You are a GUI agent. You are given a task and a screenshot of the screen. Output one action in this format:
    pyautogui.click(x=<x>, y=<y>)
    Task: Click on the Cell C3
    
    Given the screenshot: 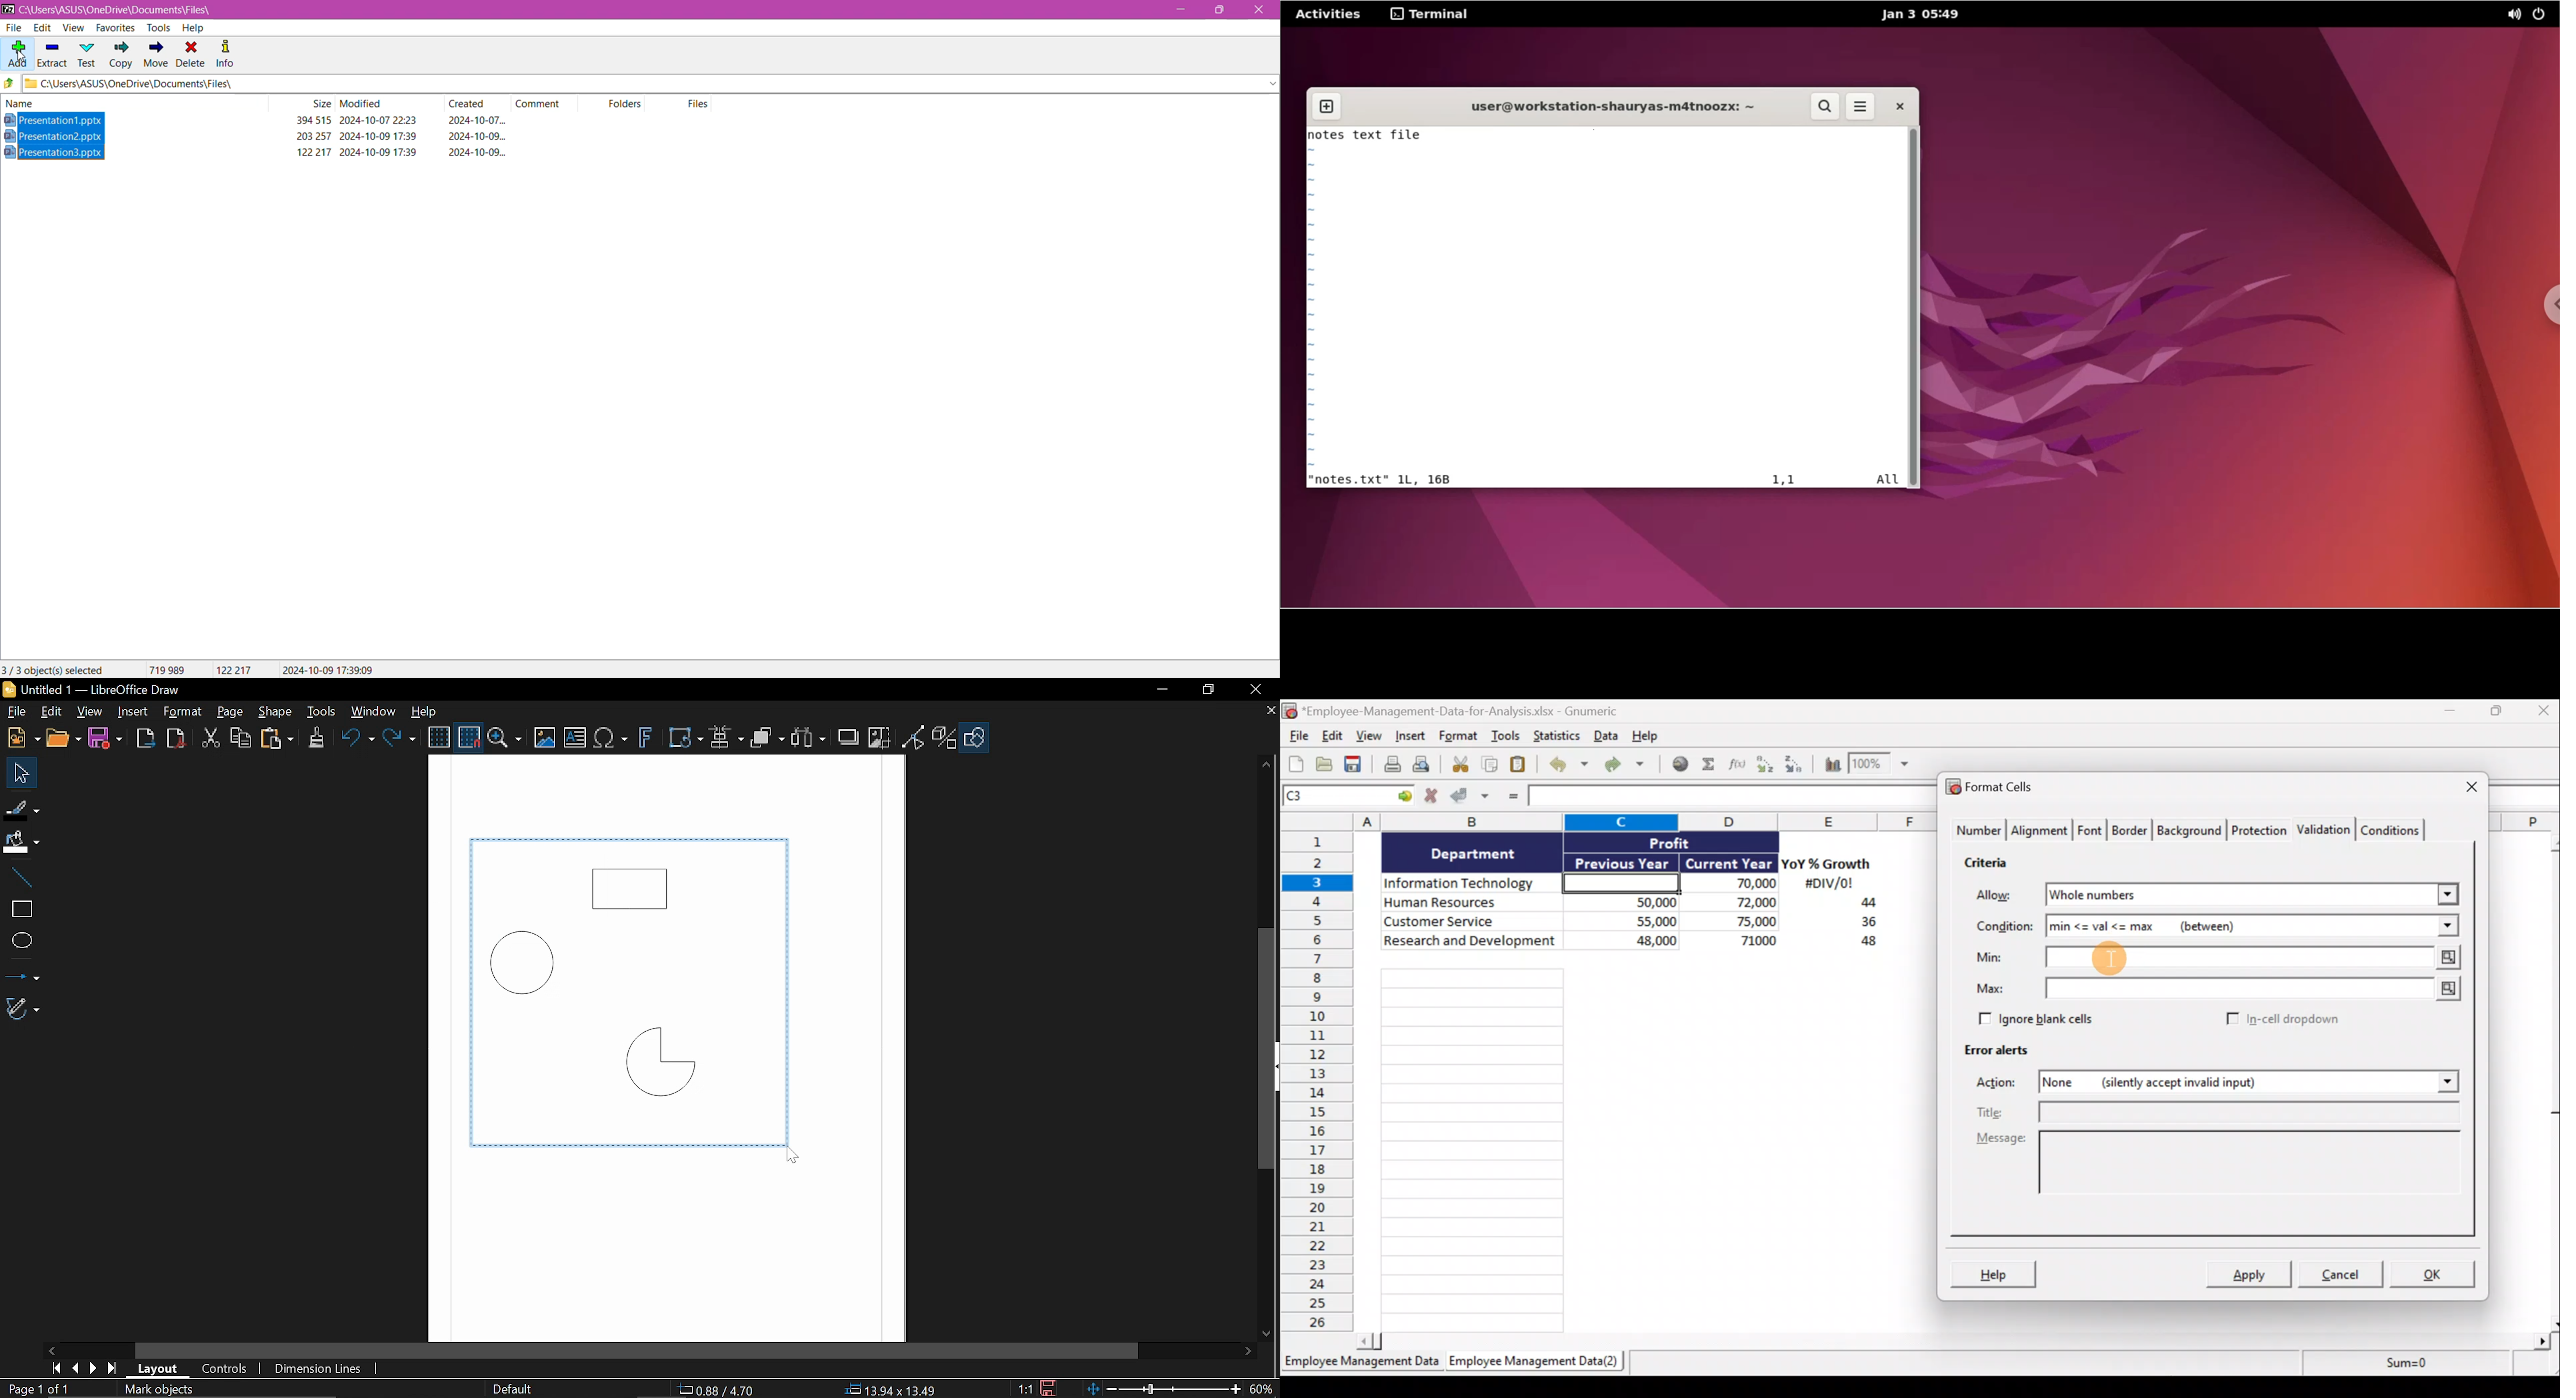 What is the action you would take?
    pyautogui.click(x=1617, y=881)
    